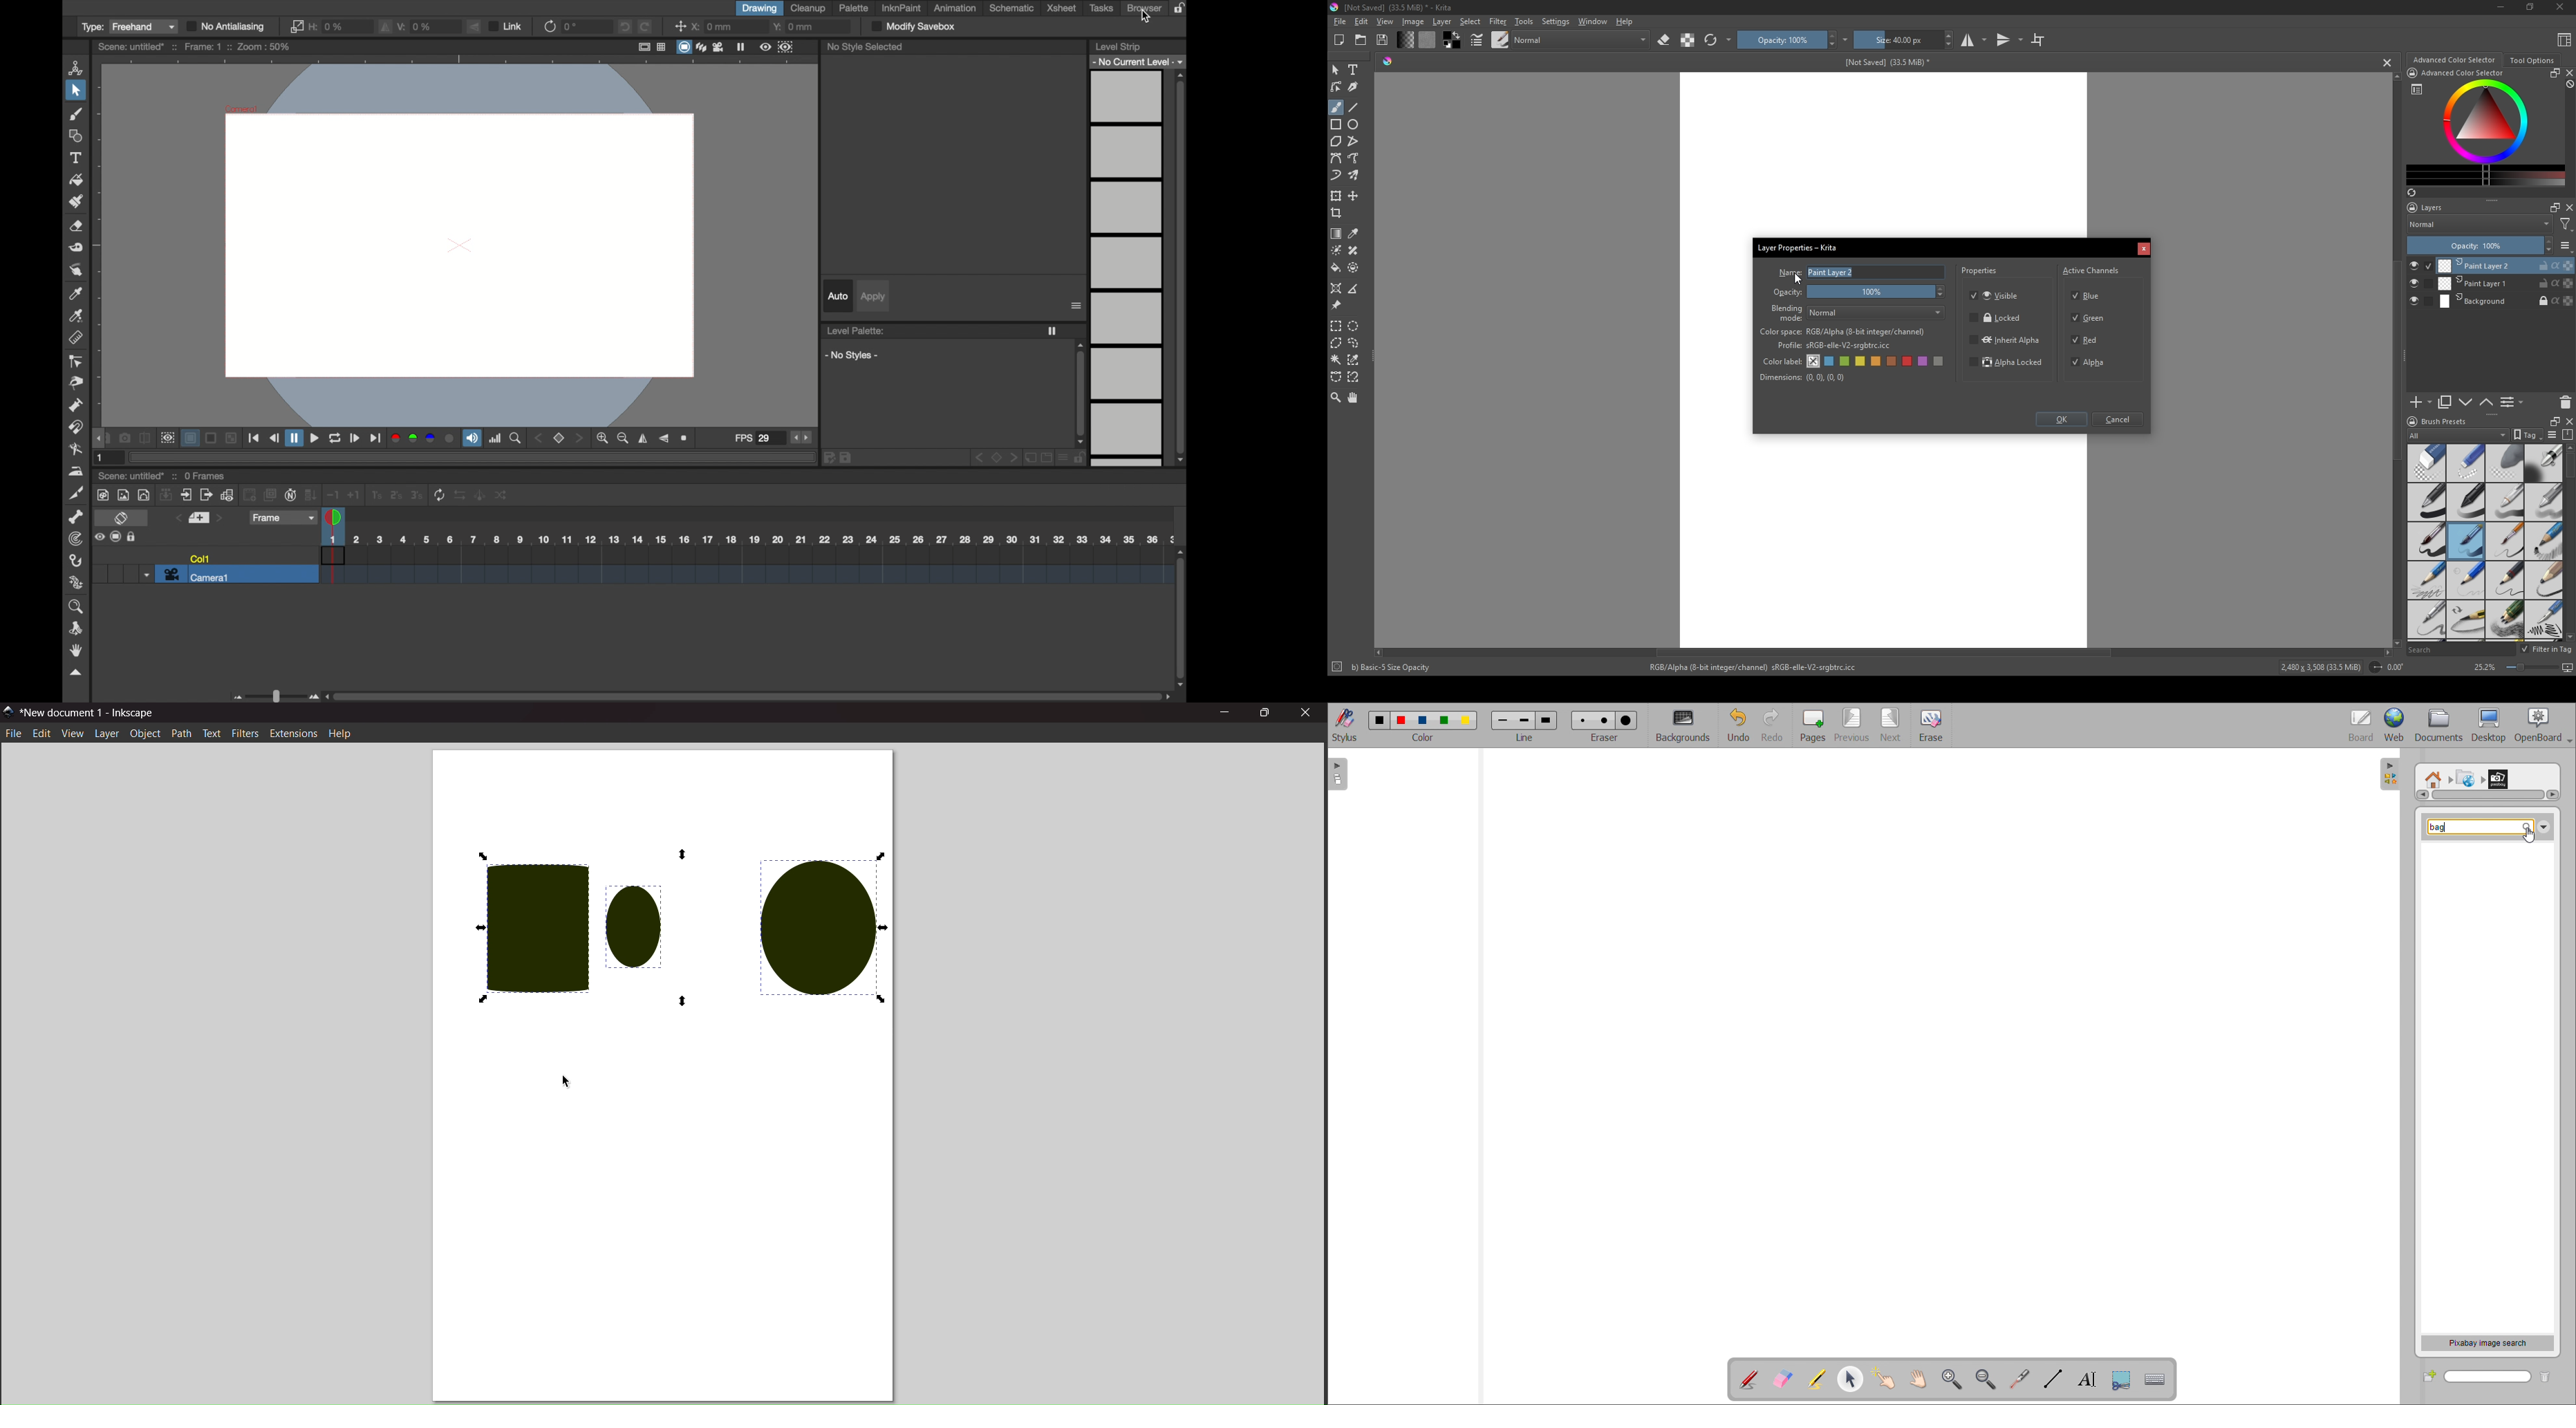  Describe the element at coordinates (1337, 87) in the screenshot. I see `edit shapes` at that location.